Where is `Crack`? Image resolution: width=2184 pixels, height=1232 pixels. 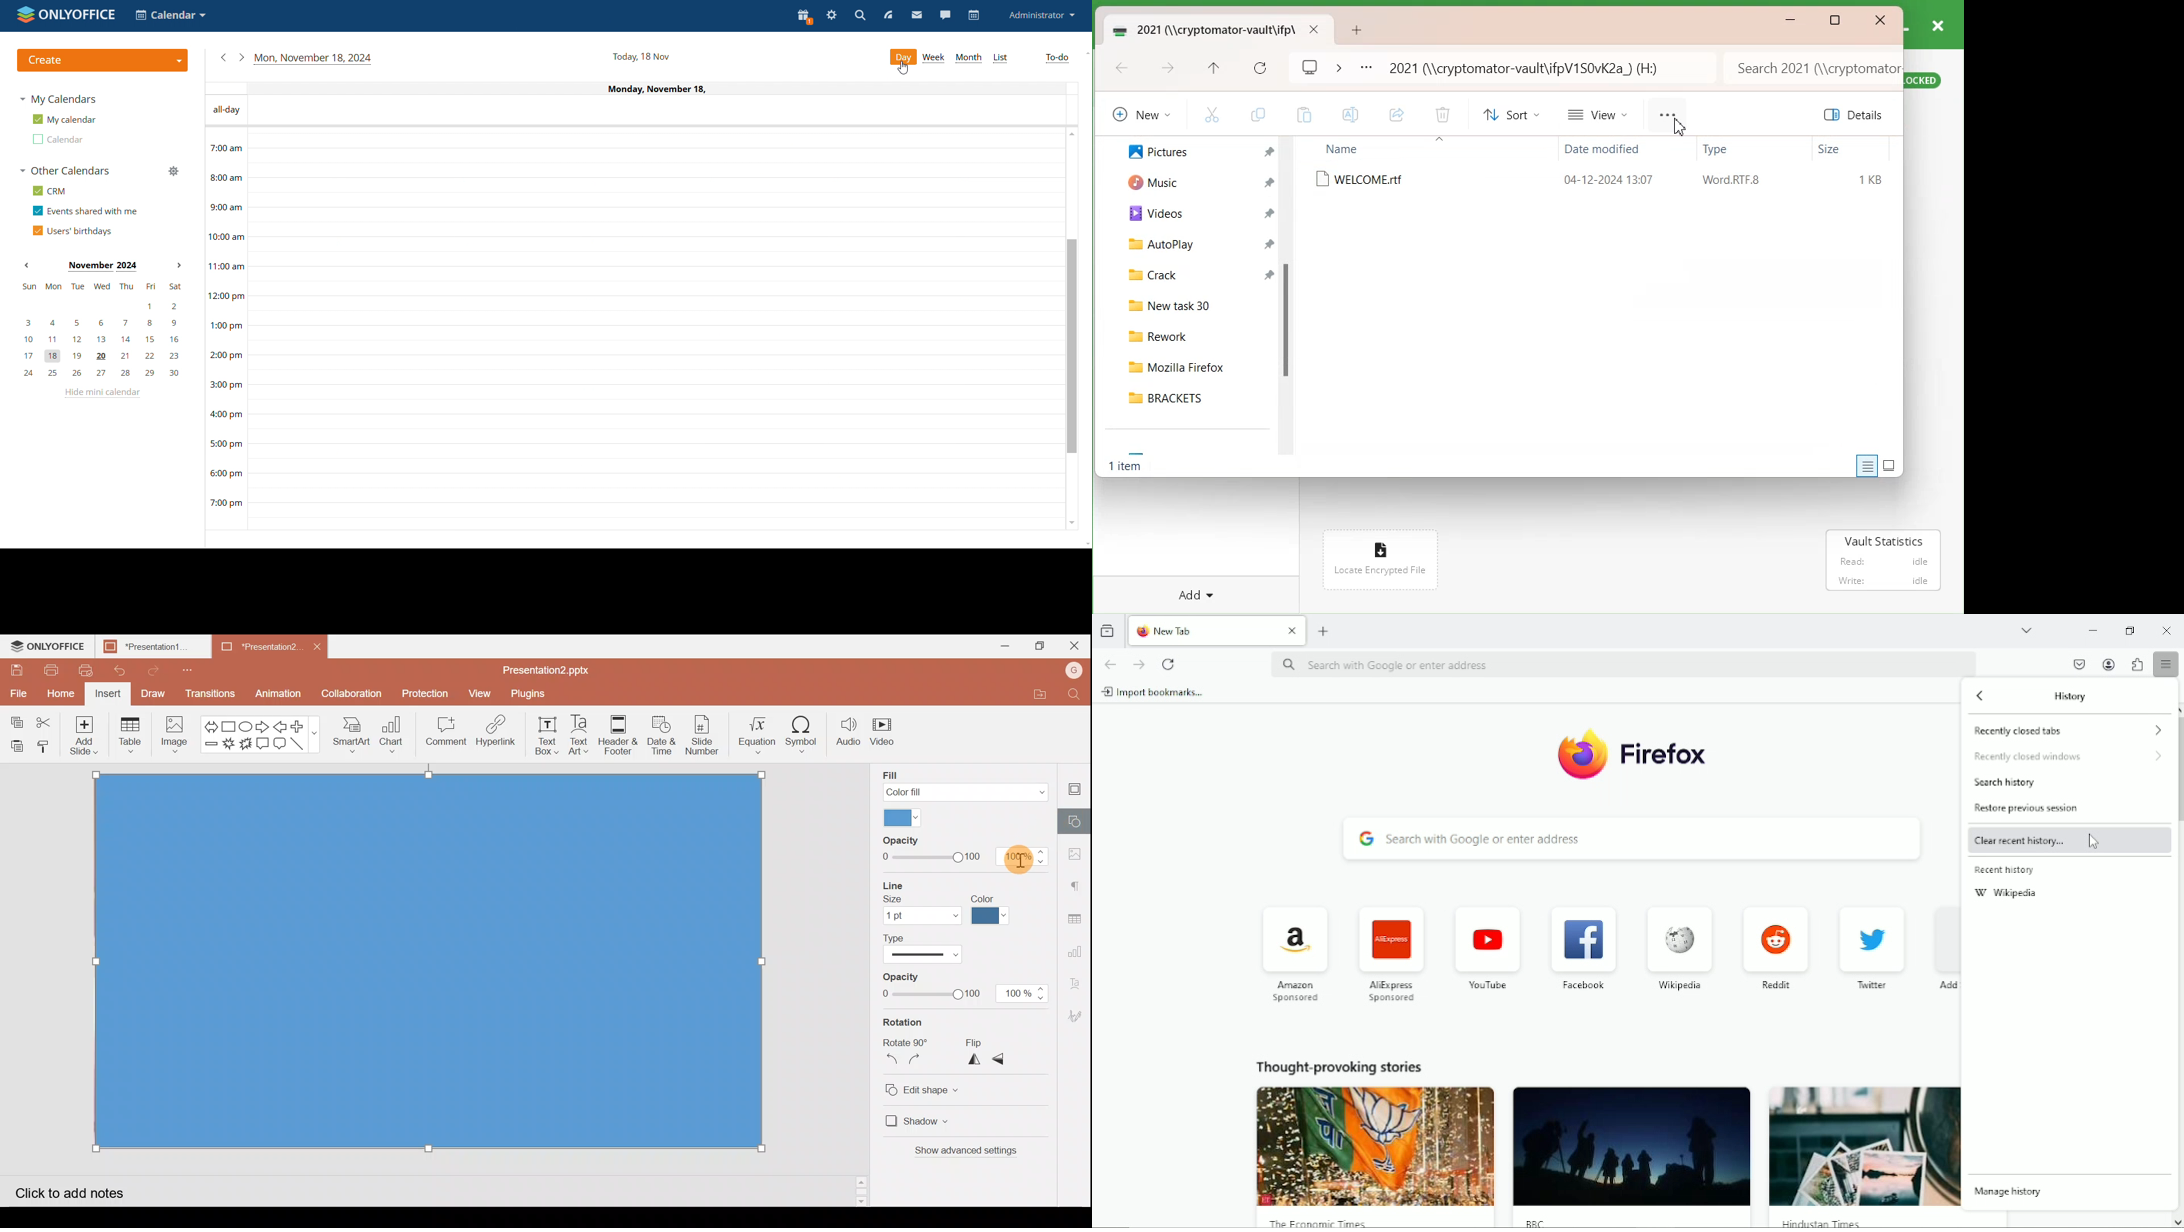 Crack is located at coordinates (1144, 273).